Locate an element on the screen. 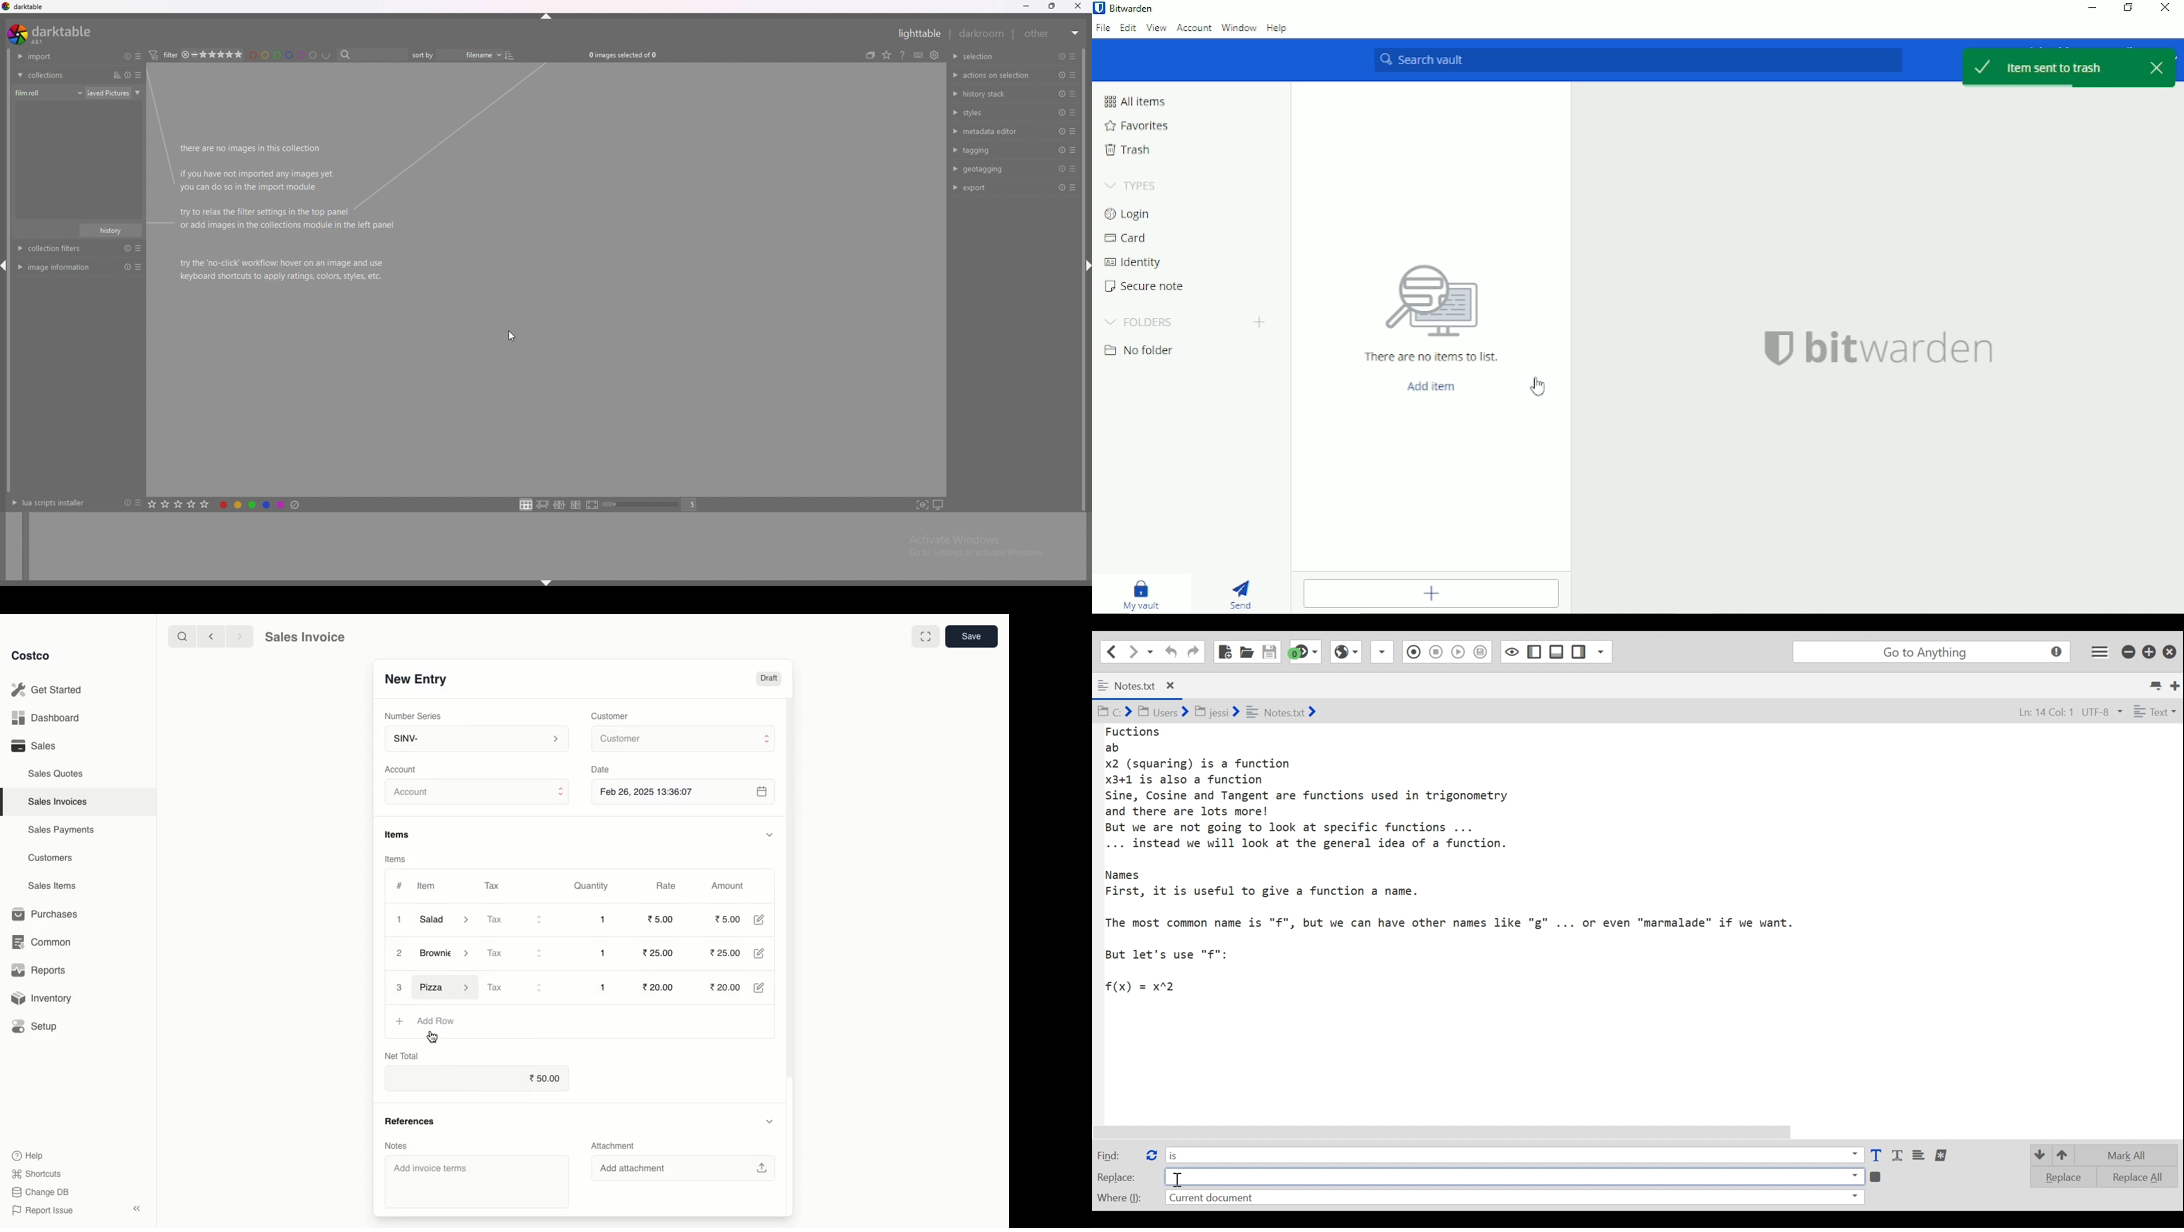 This screenshot has height=1232, width=2184. Tax is located at coordinates (491, 883).